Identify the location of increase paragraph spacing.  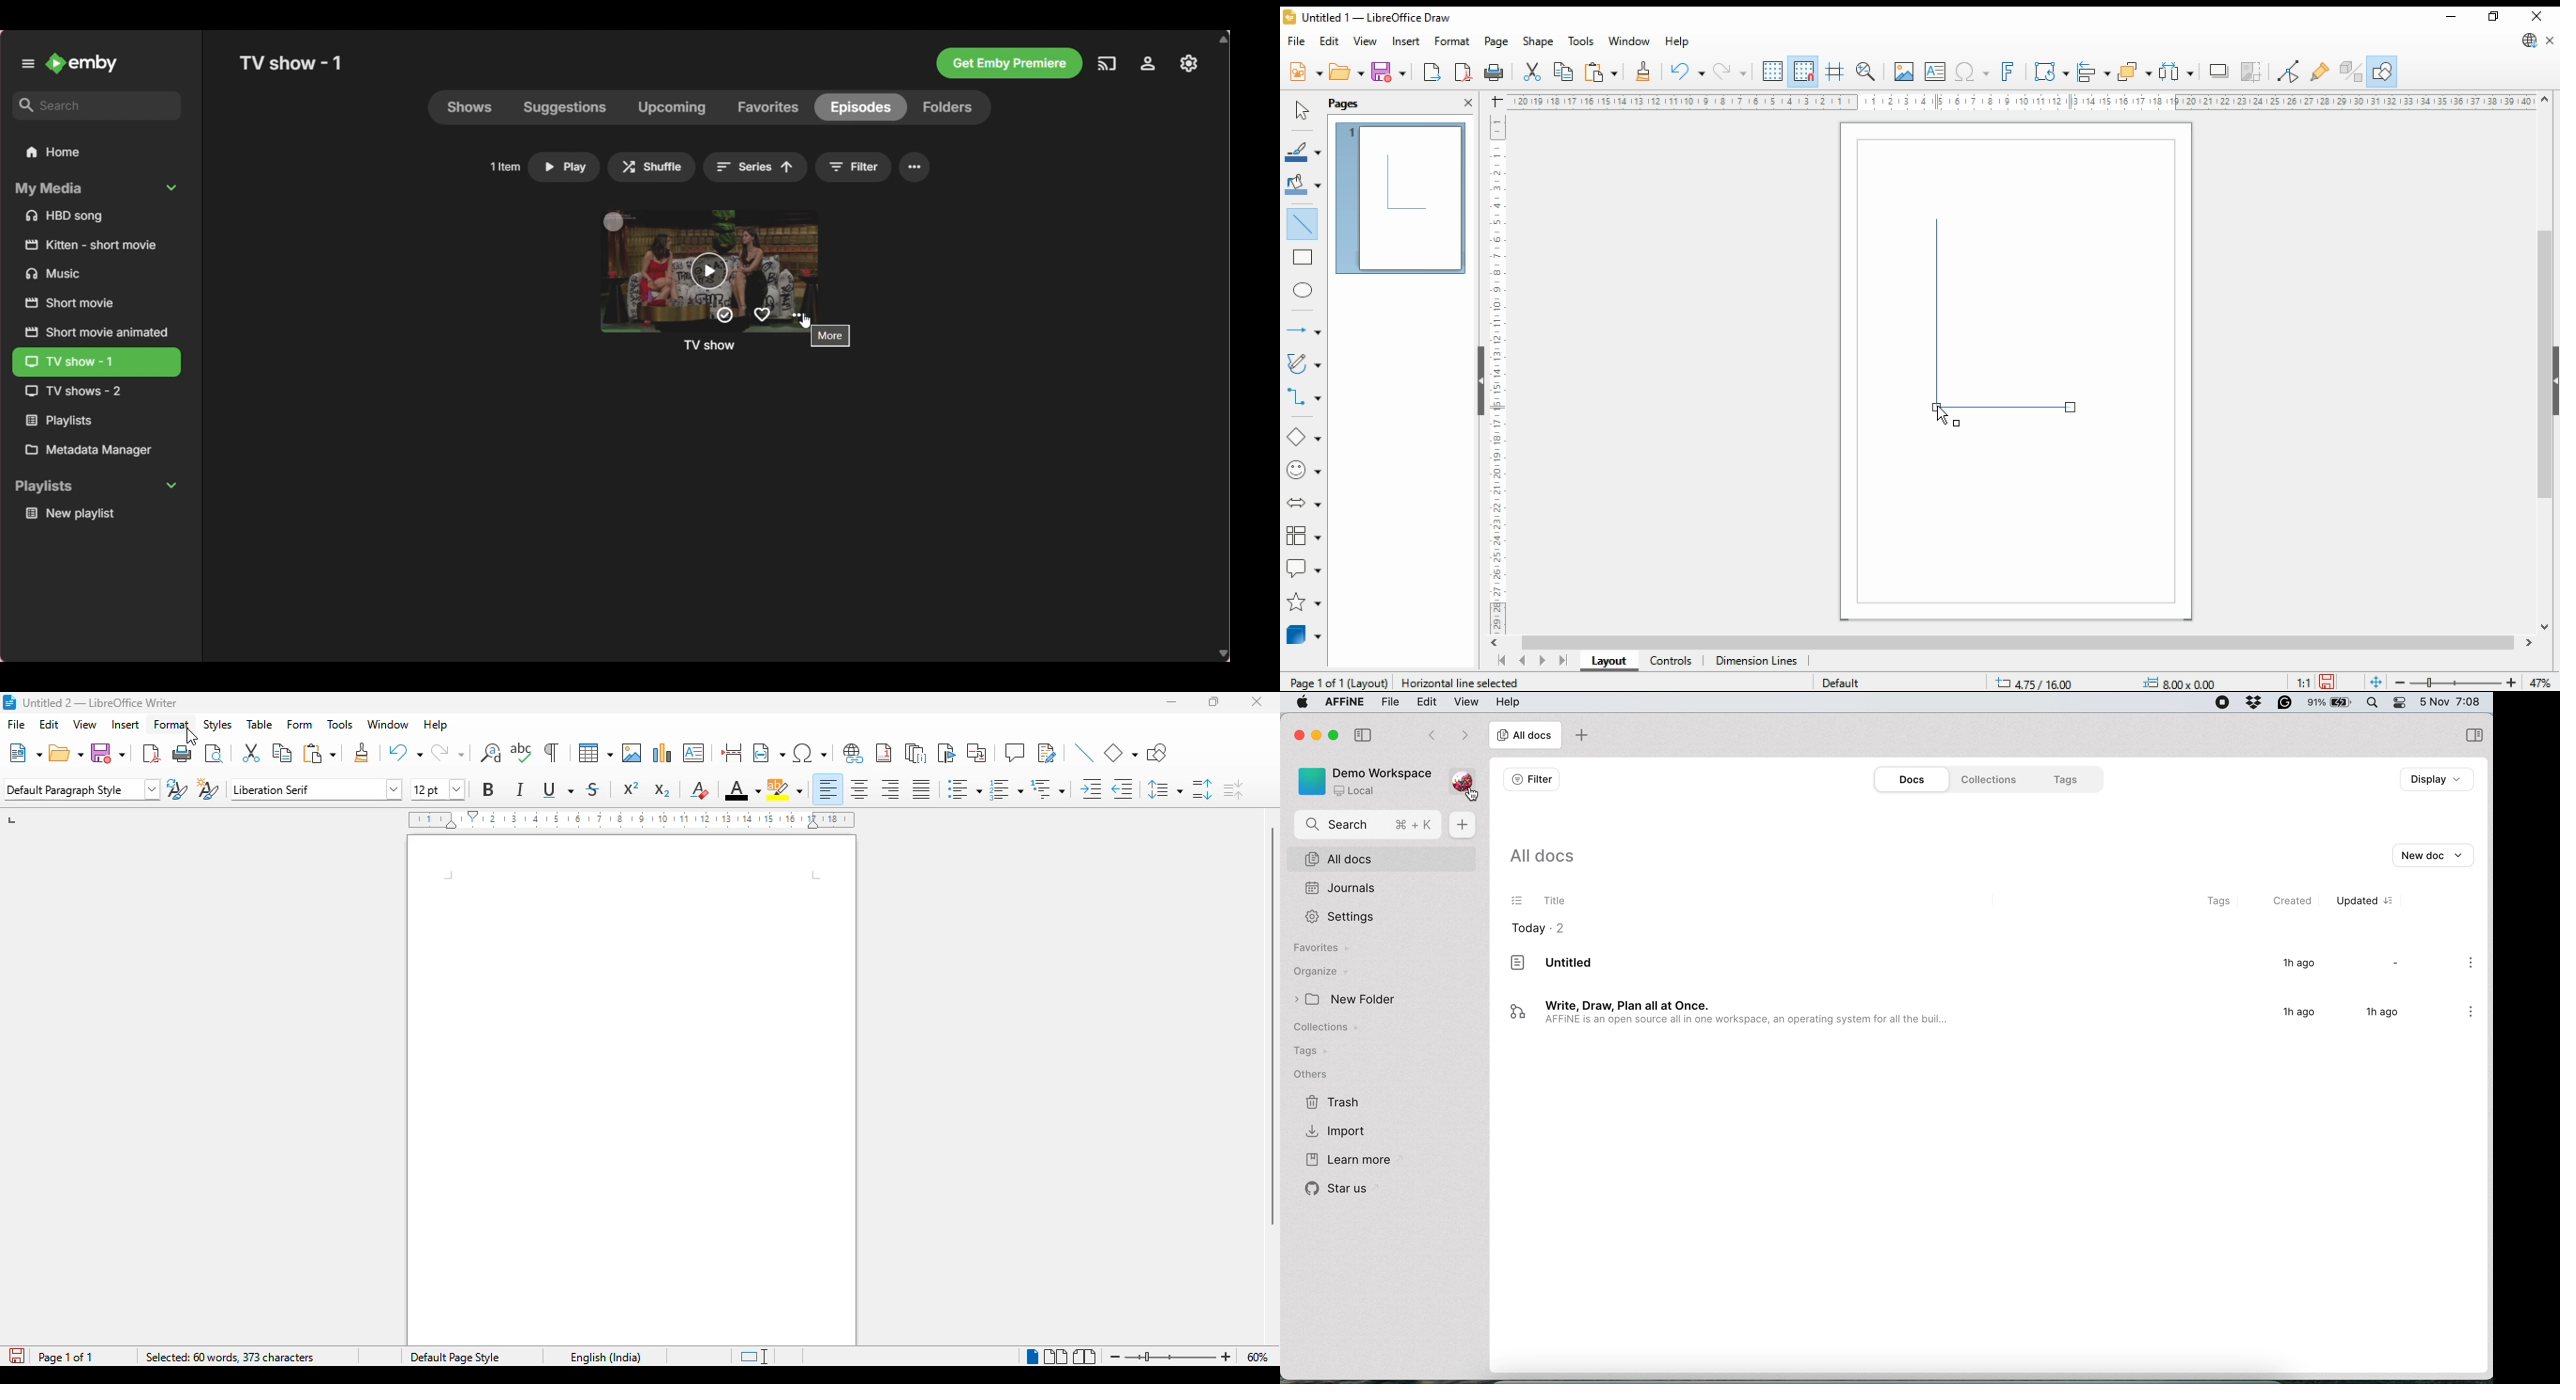
(1201, 789).